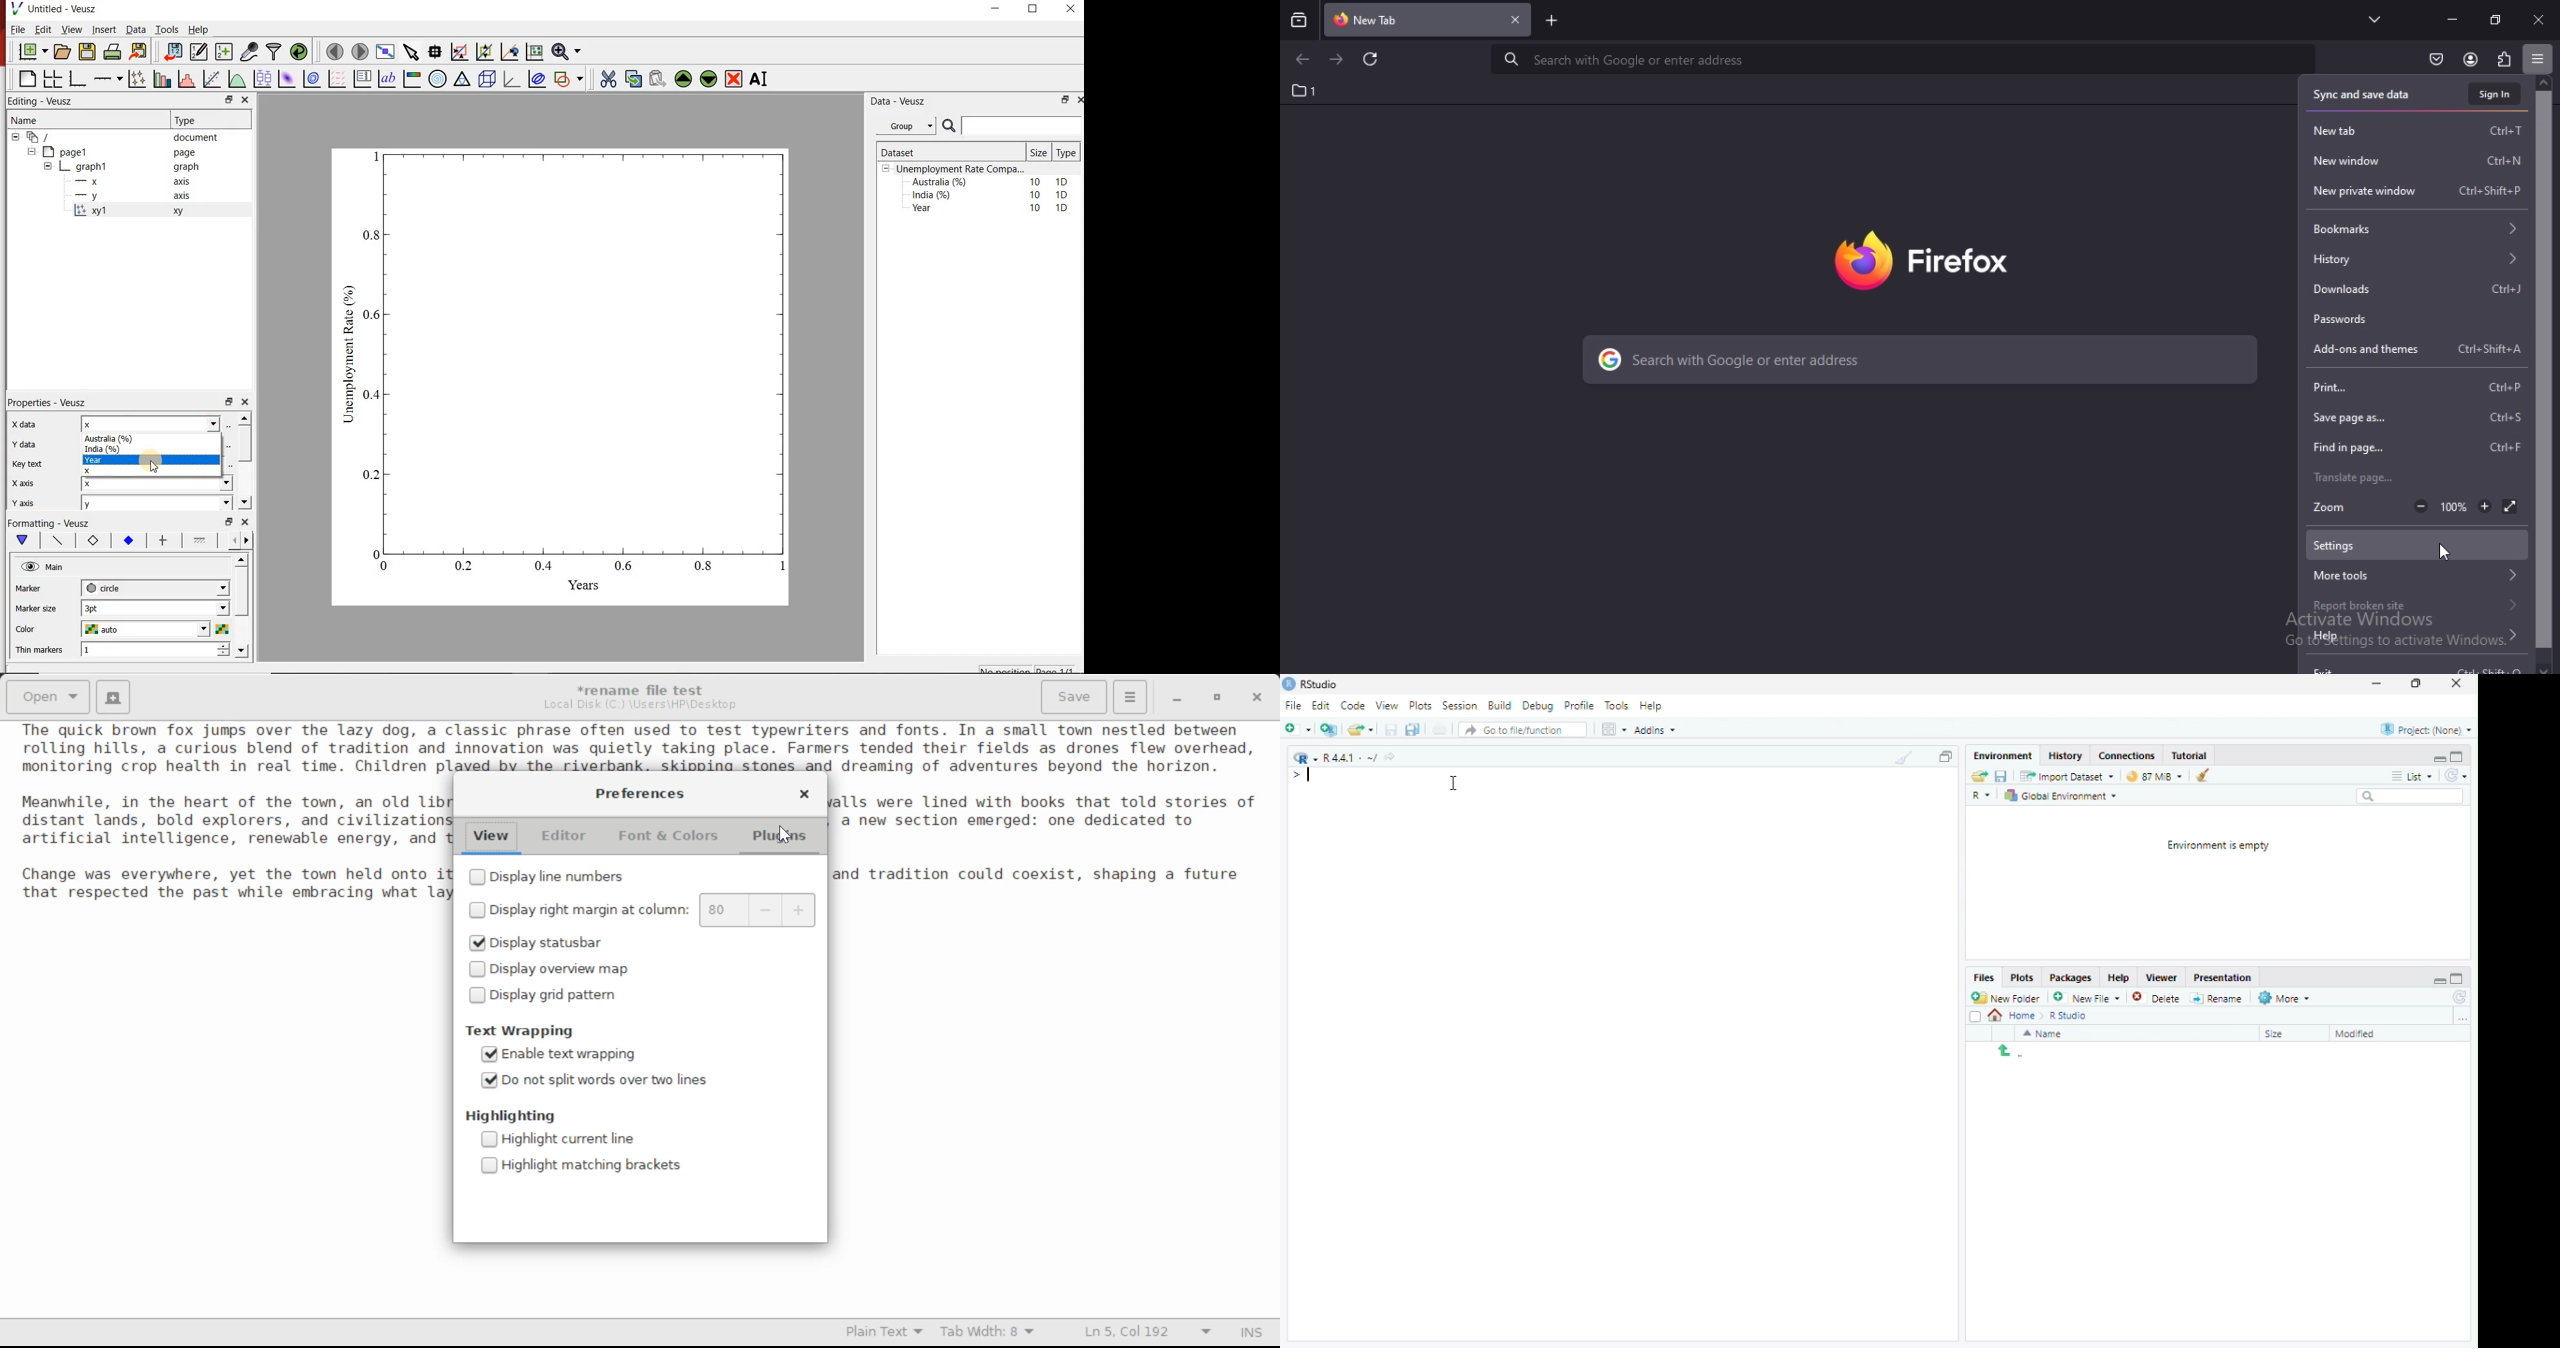  Describe the element at coordinates (2213, 846) in the screenshot. I see `Environment is empty` at that location.